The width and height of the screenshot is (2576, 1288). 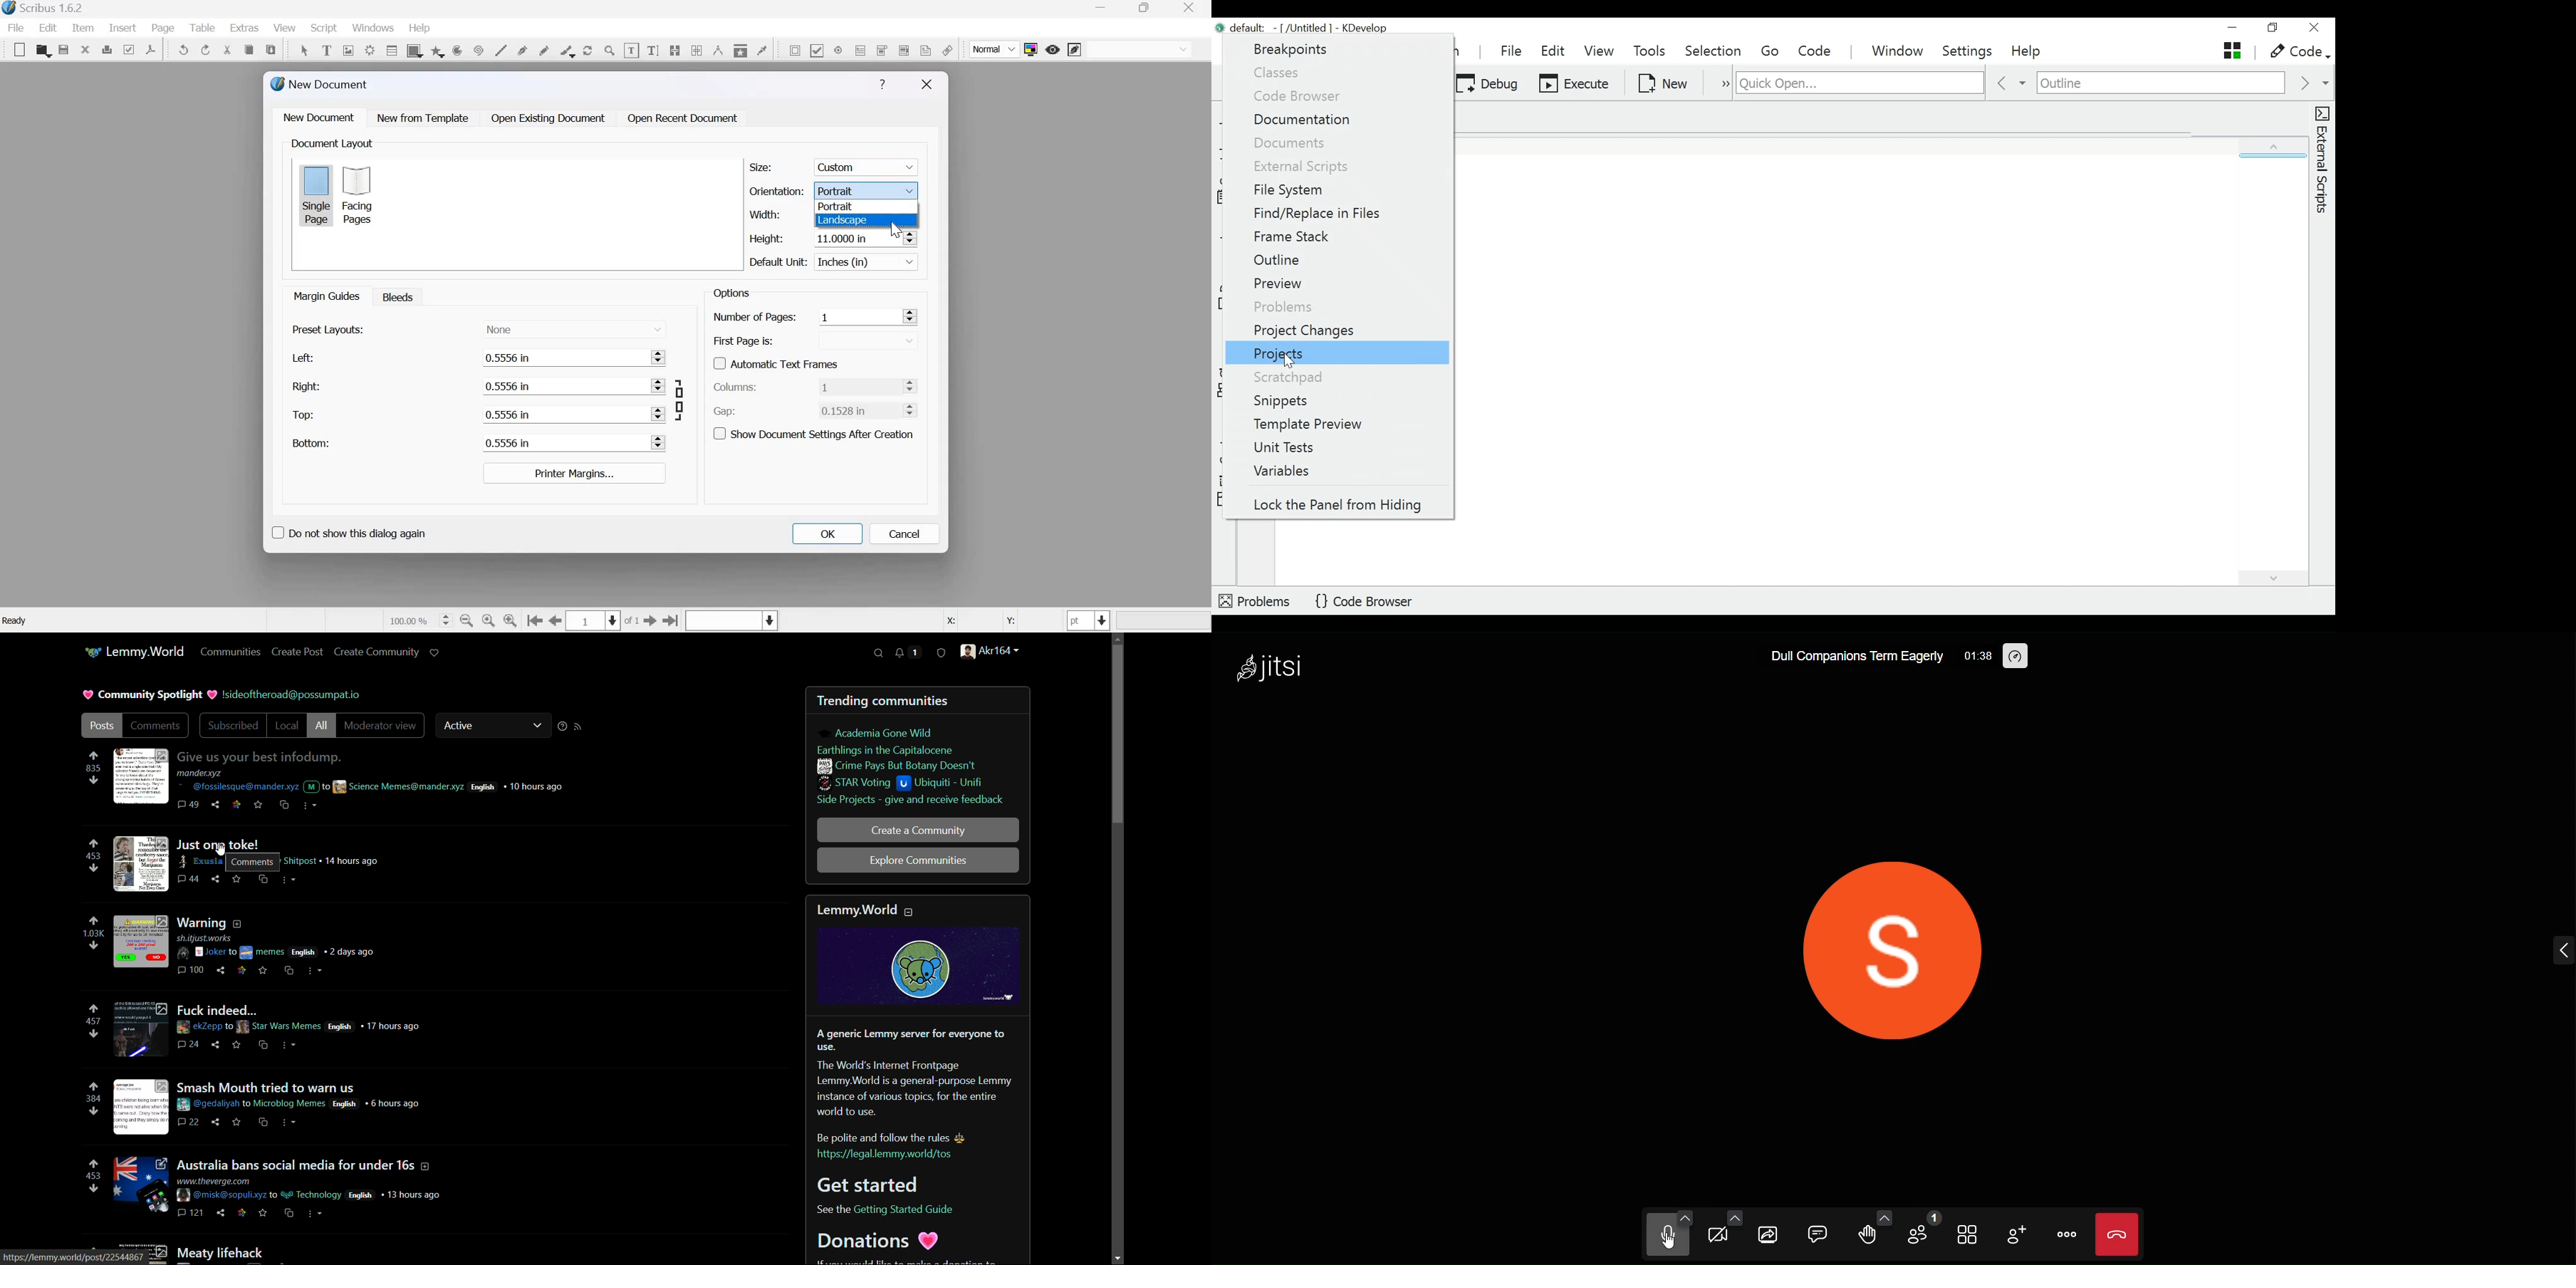 I want to click on upvote, so click(x=96, y=1086).